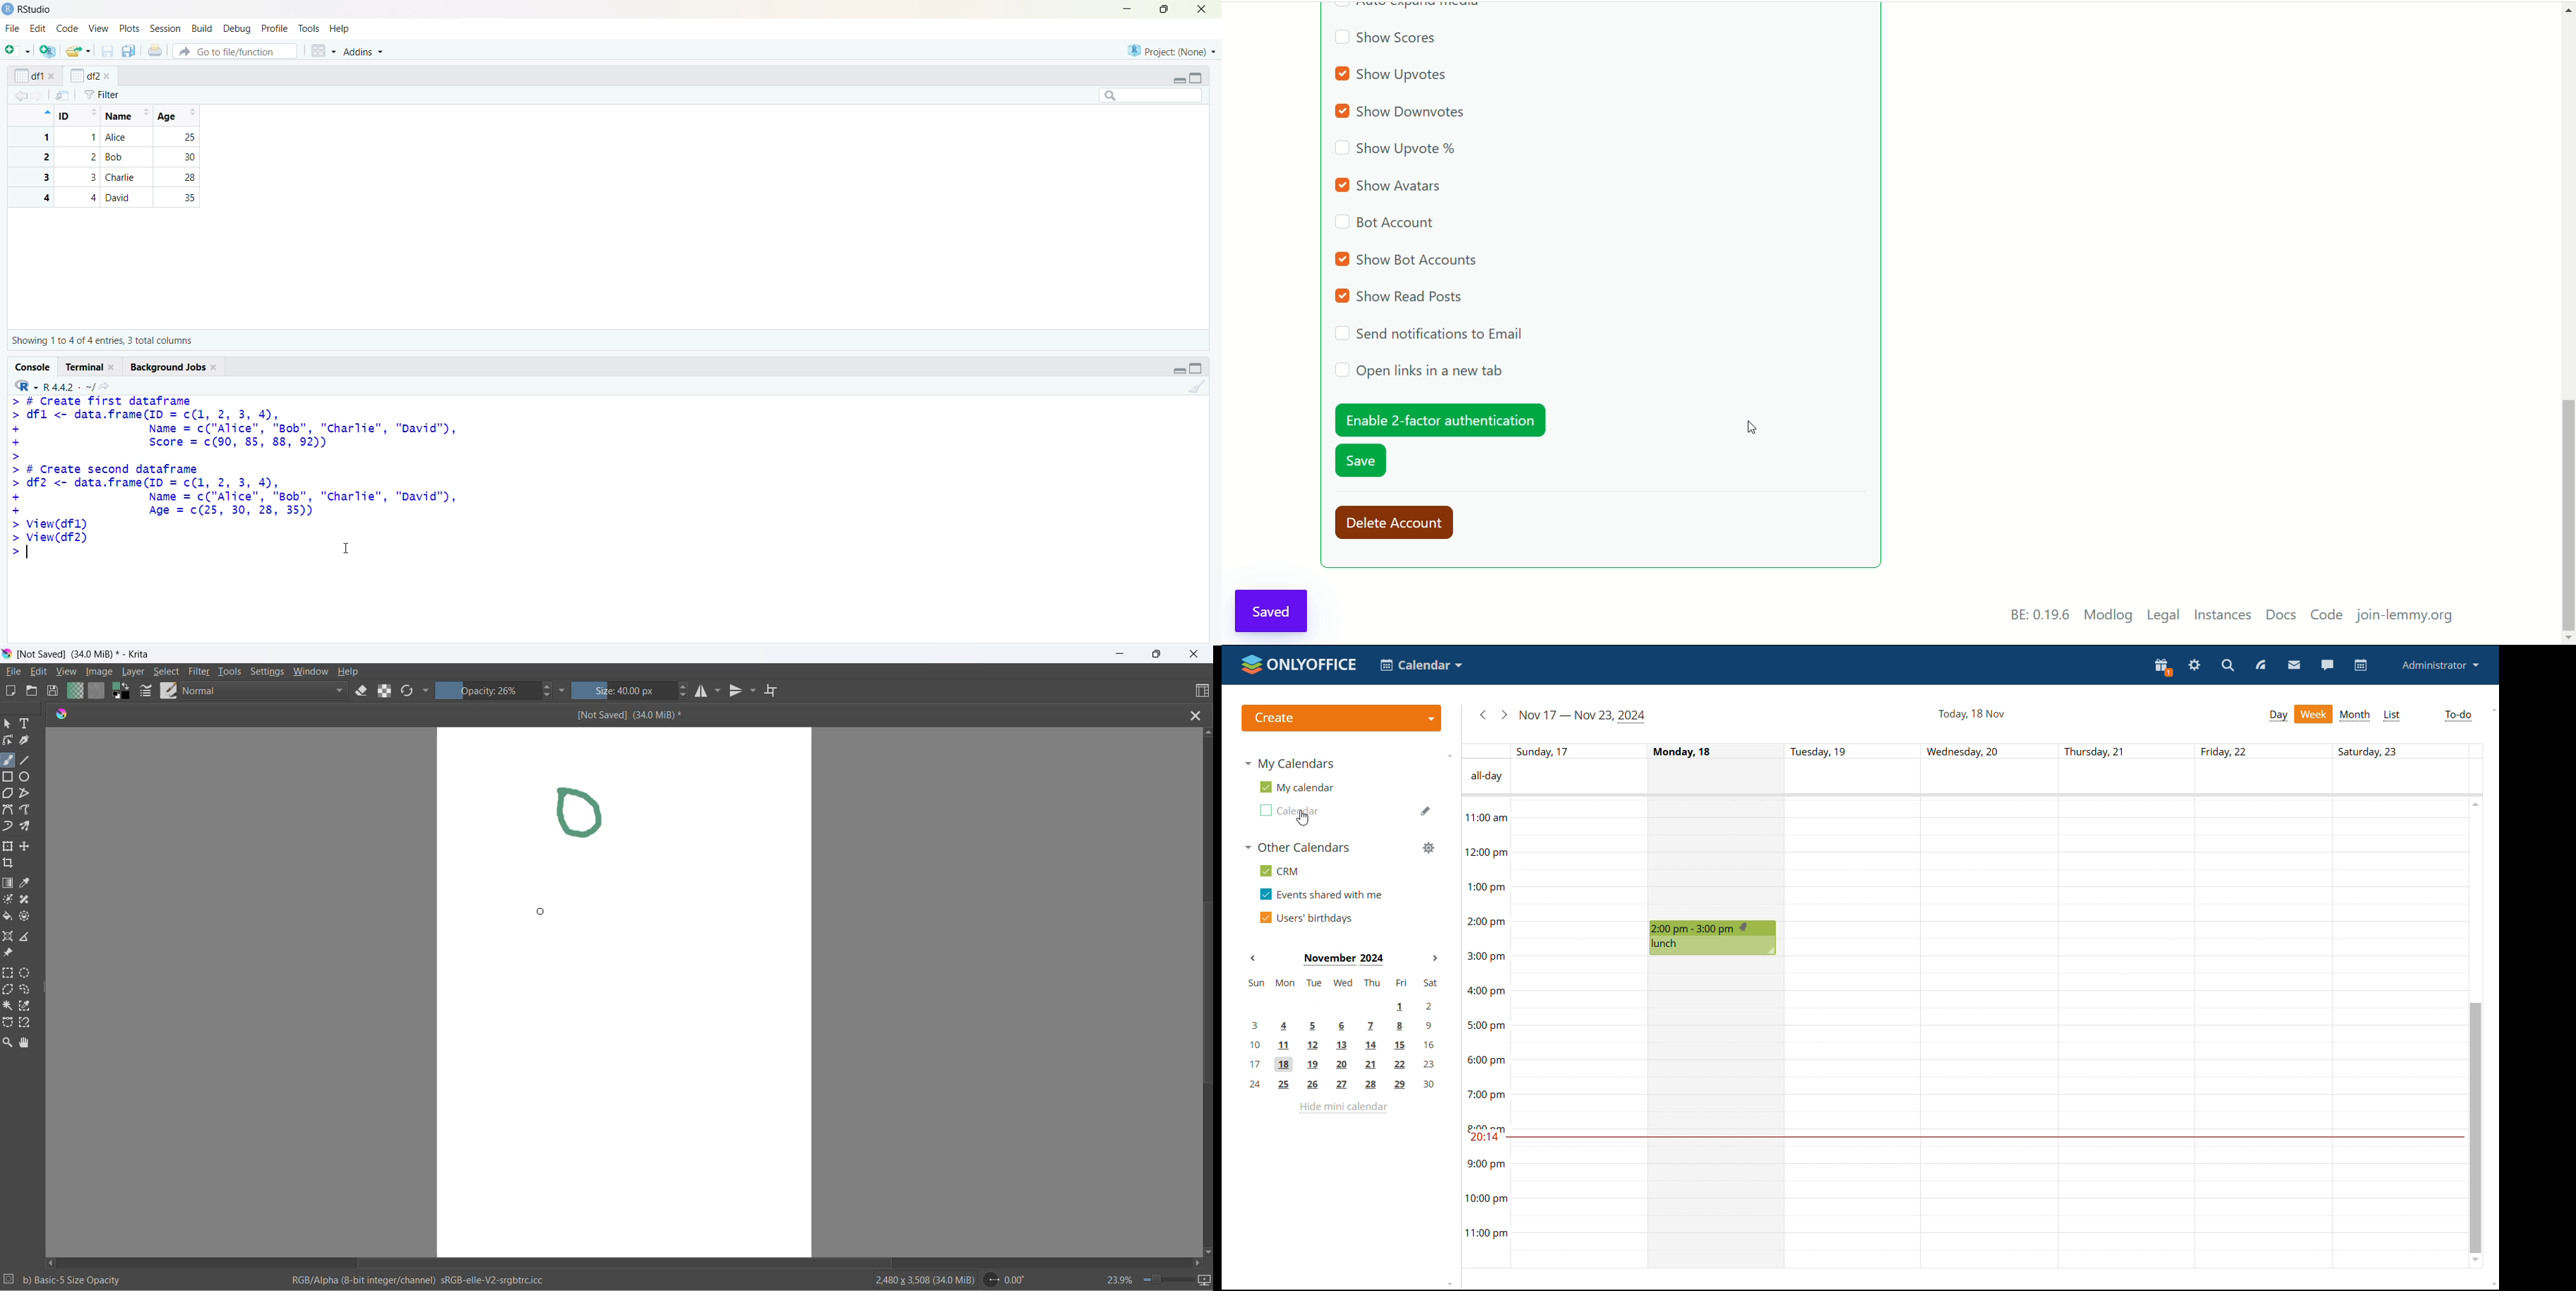 This screenshot has height=1316, width=2576. What do you see at coordinates (108, 51) in the screenshot?
I see `save` at bounding box center [108, 51].